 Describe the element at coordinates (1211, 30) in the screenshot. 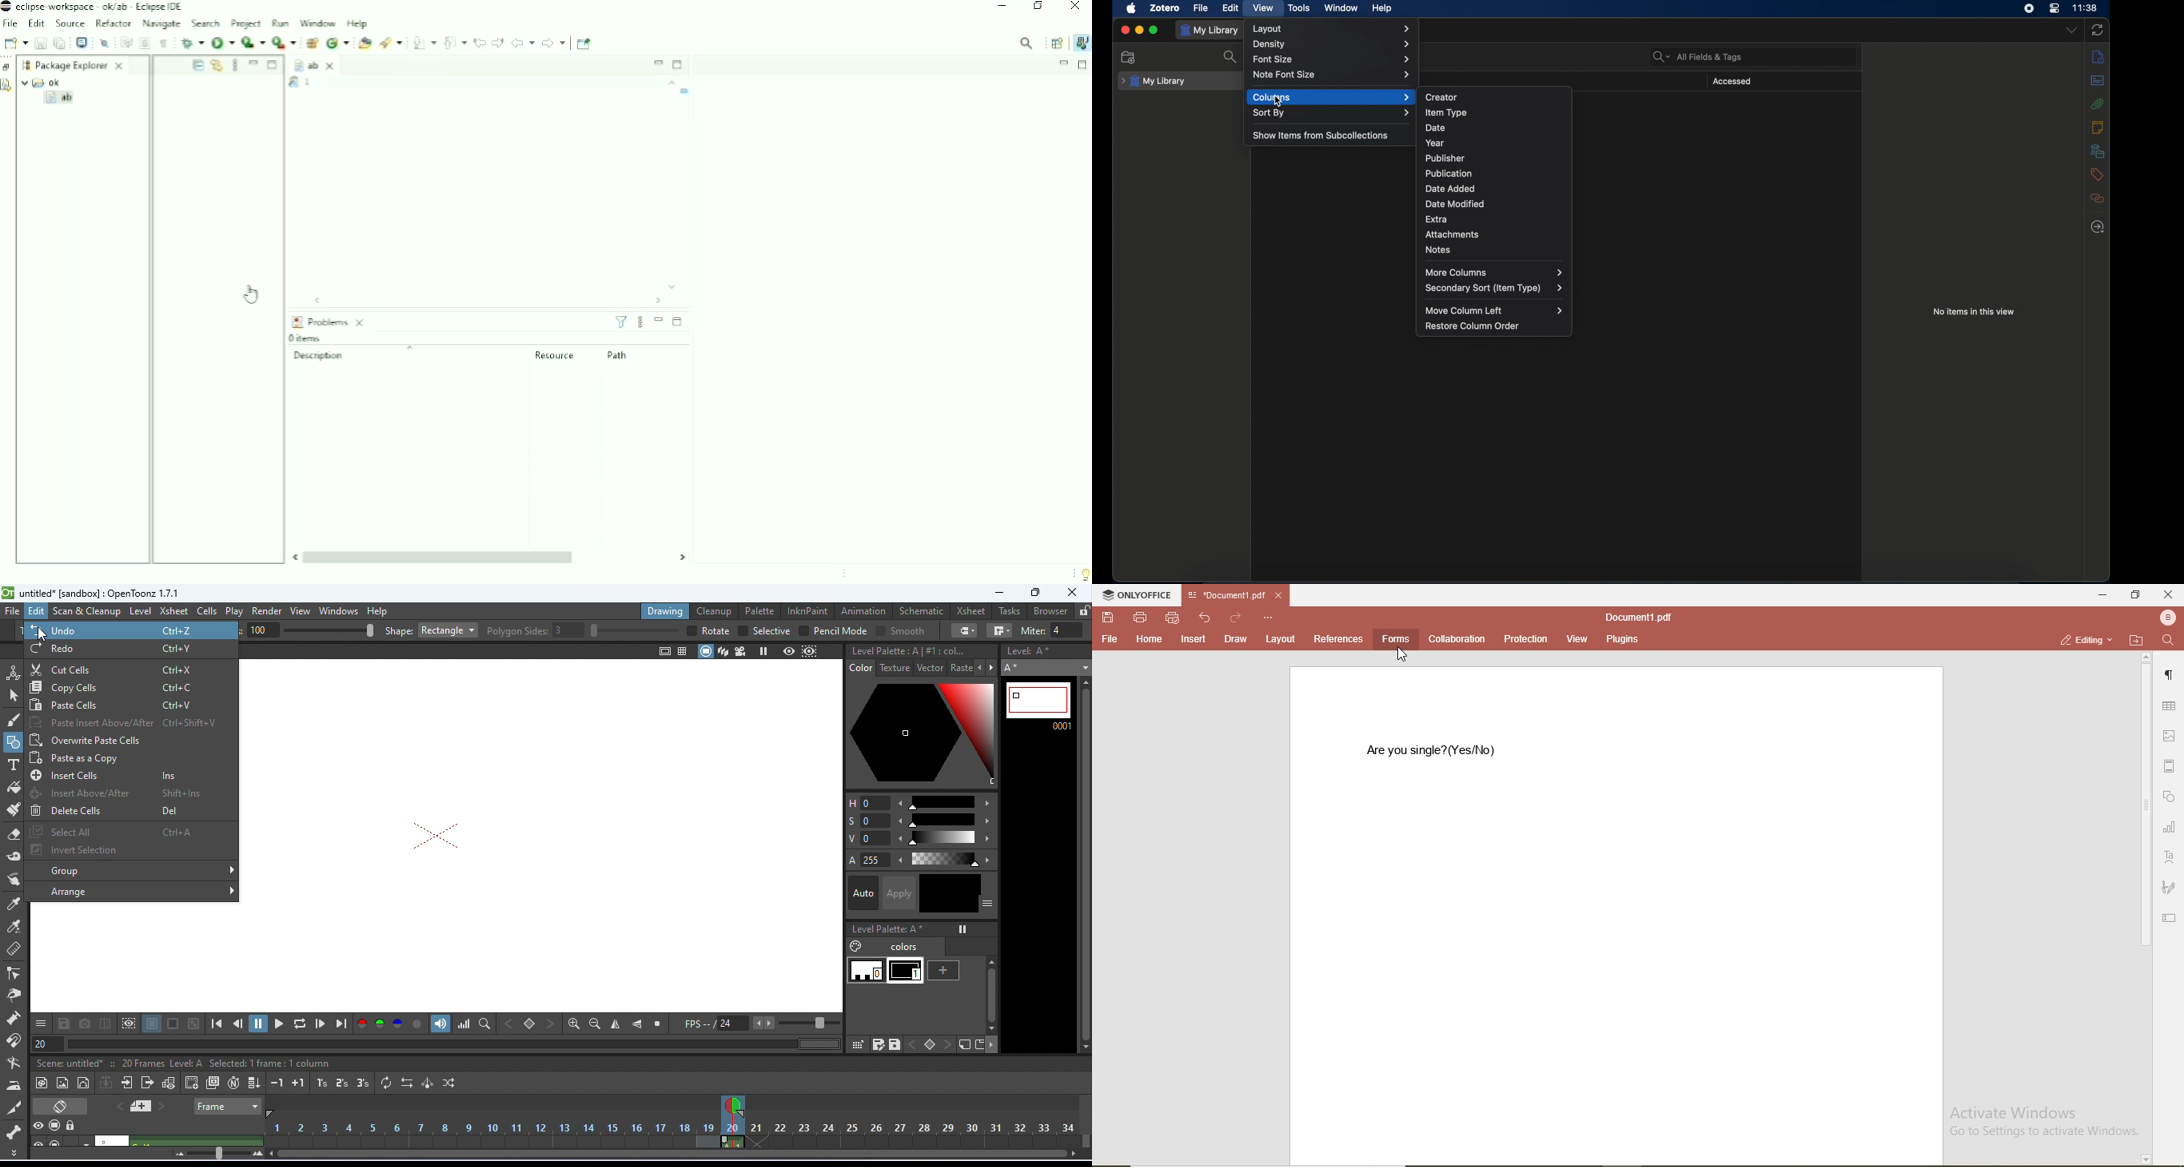

I see `my library` at that location.